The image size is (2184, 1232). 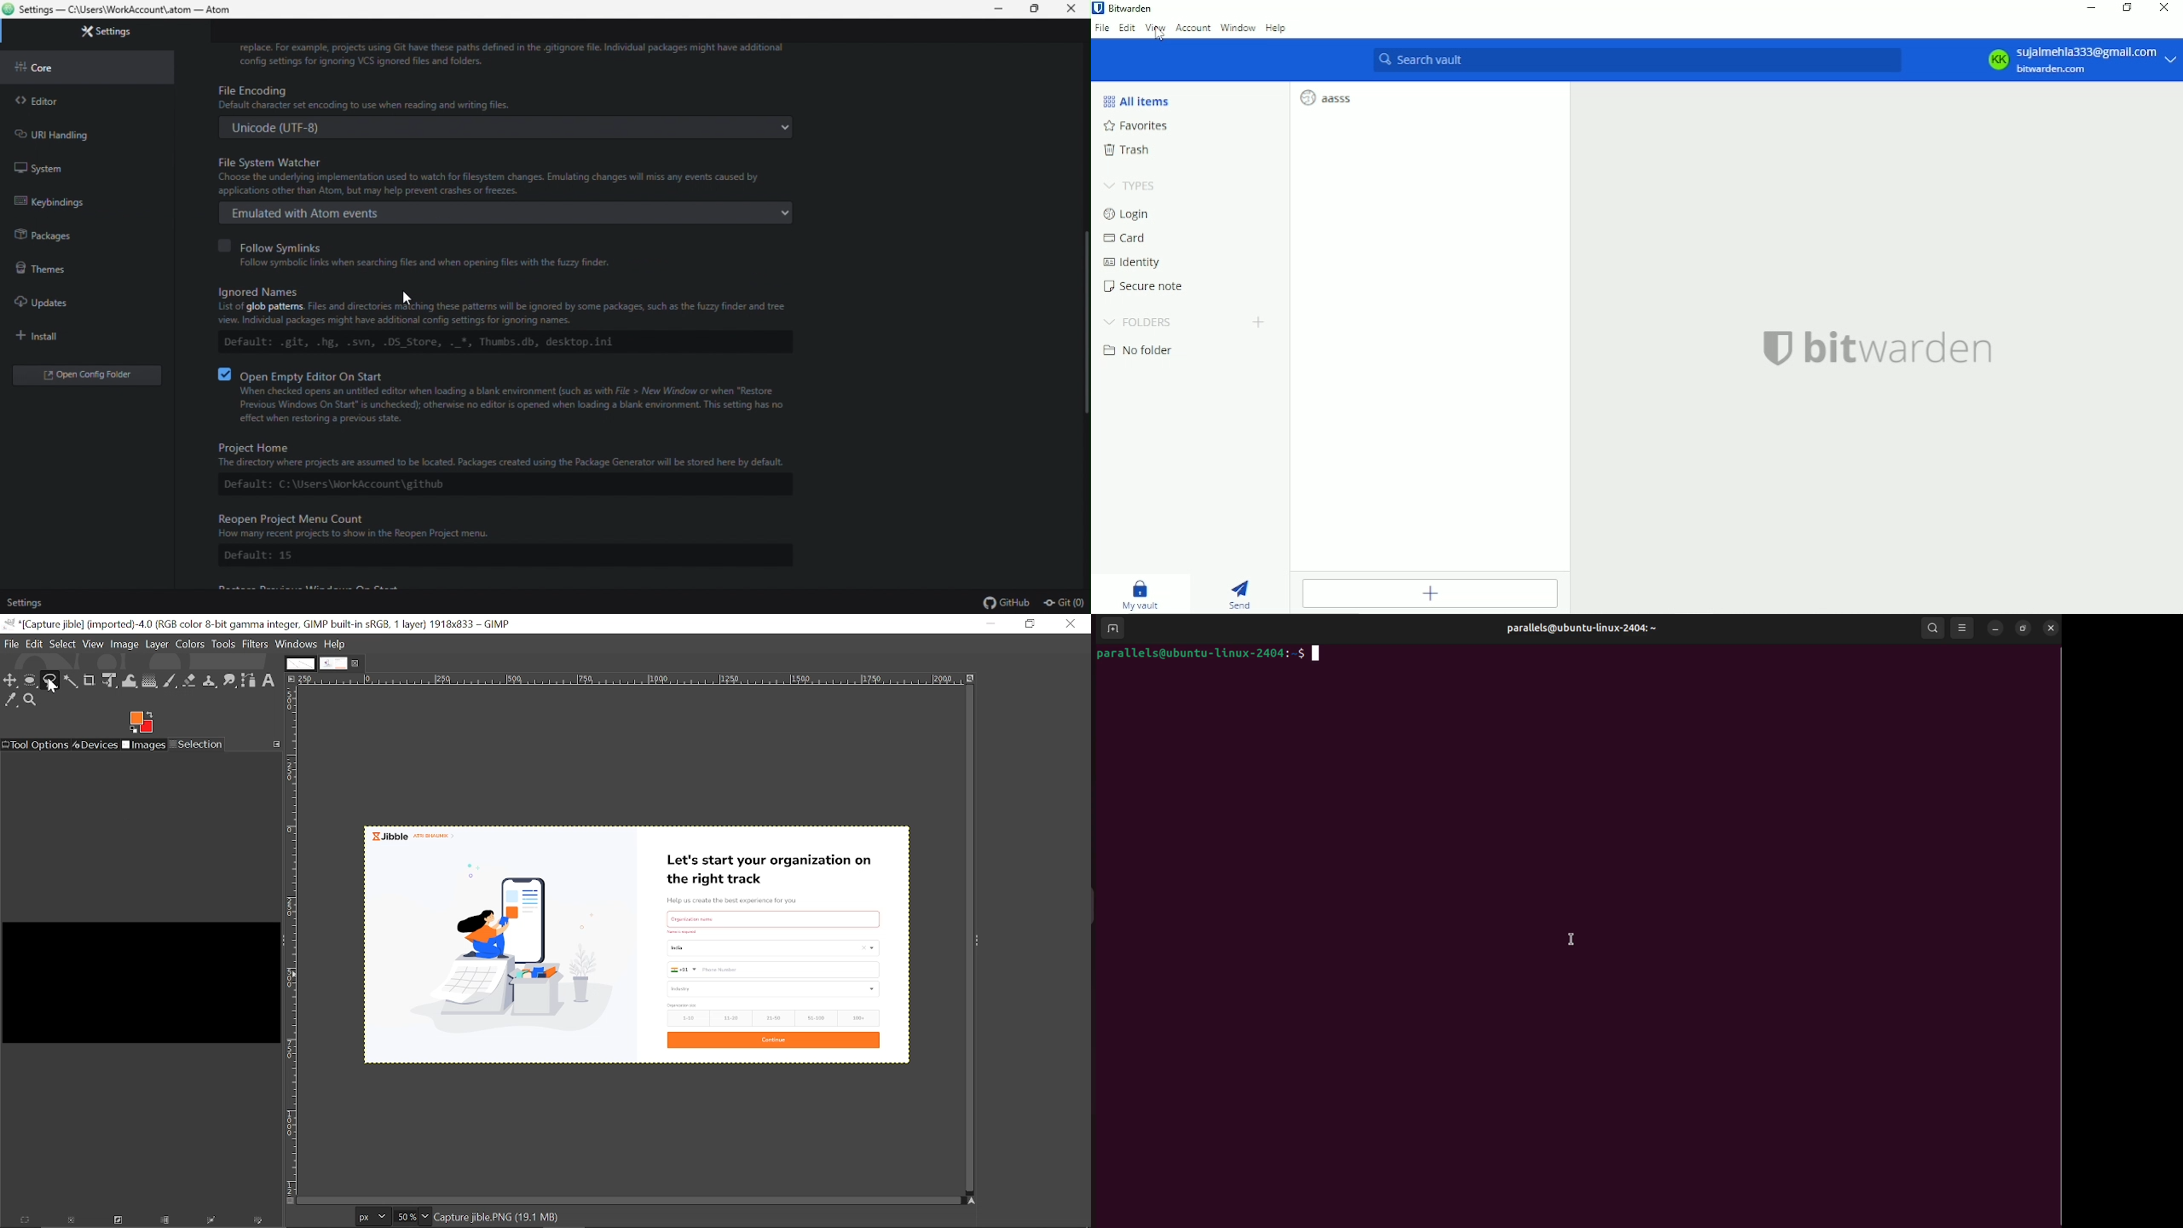 What do you see at coordinates (1126, 238) in the screenshot?
I see `Card` at bounding box center [1126, 238].